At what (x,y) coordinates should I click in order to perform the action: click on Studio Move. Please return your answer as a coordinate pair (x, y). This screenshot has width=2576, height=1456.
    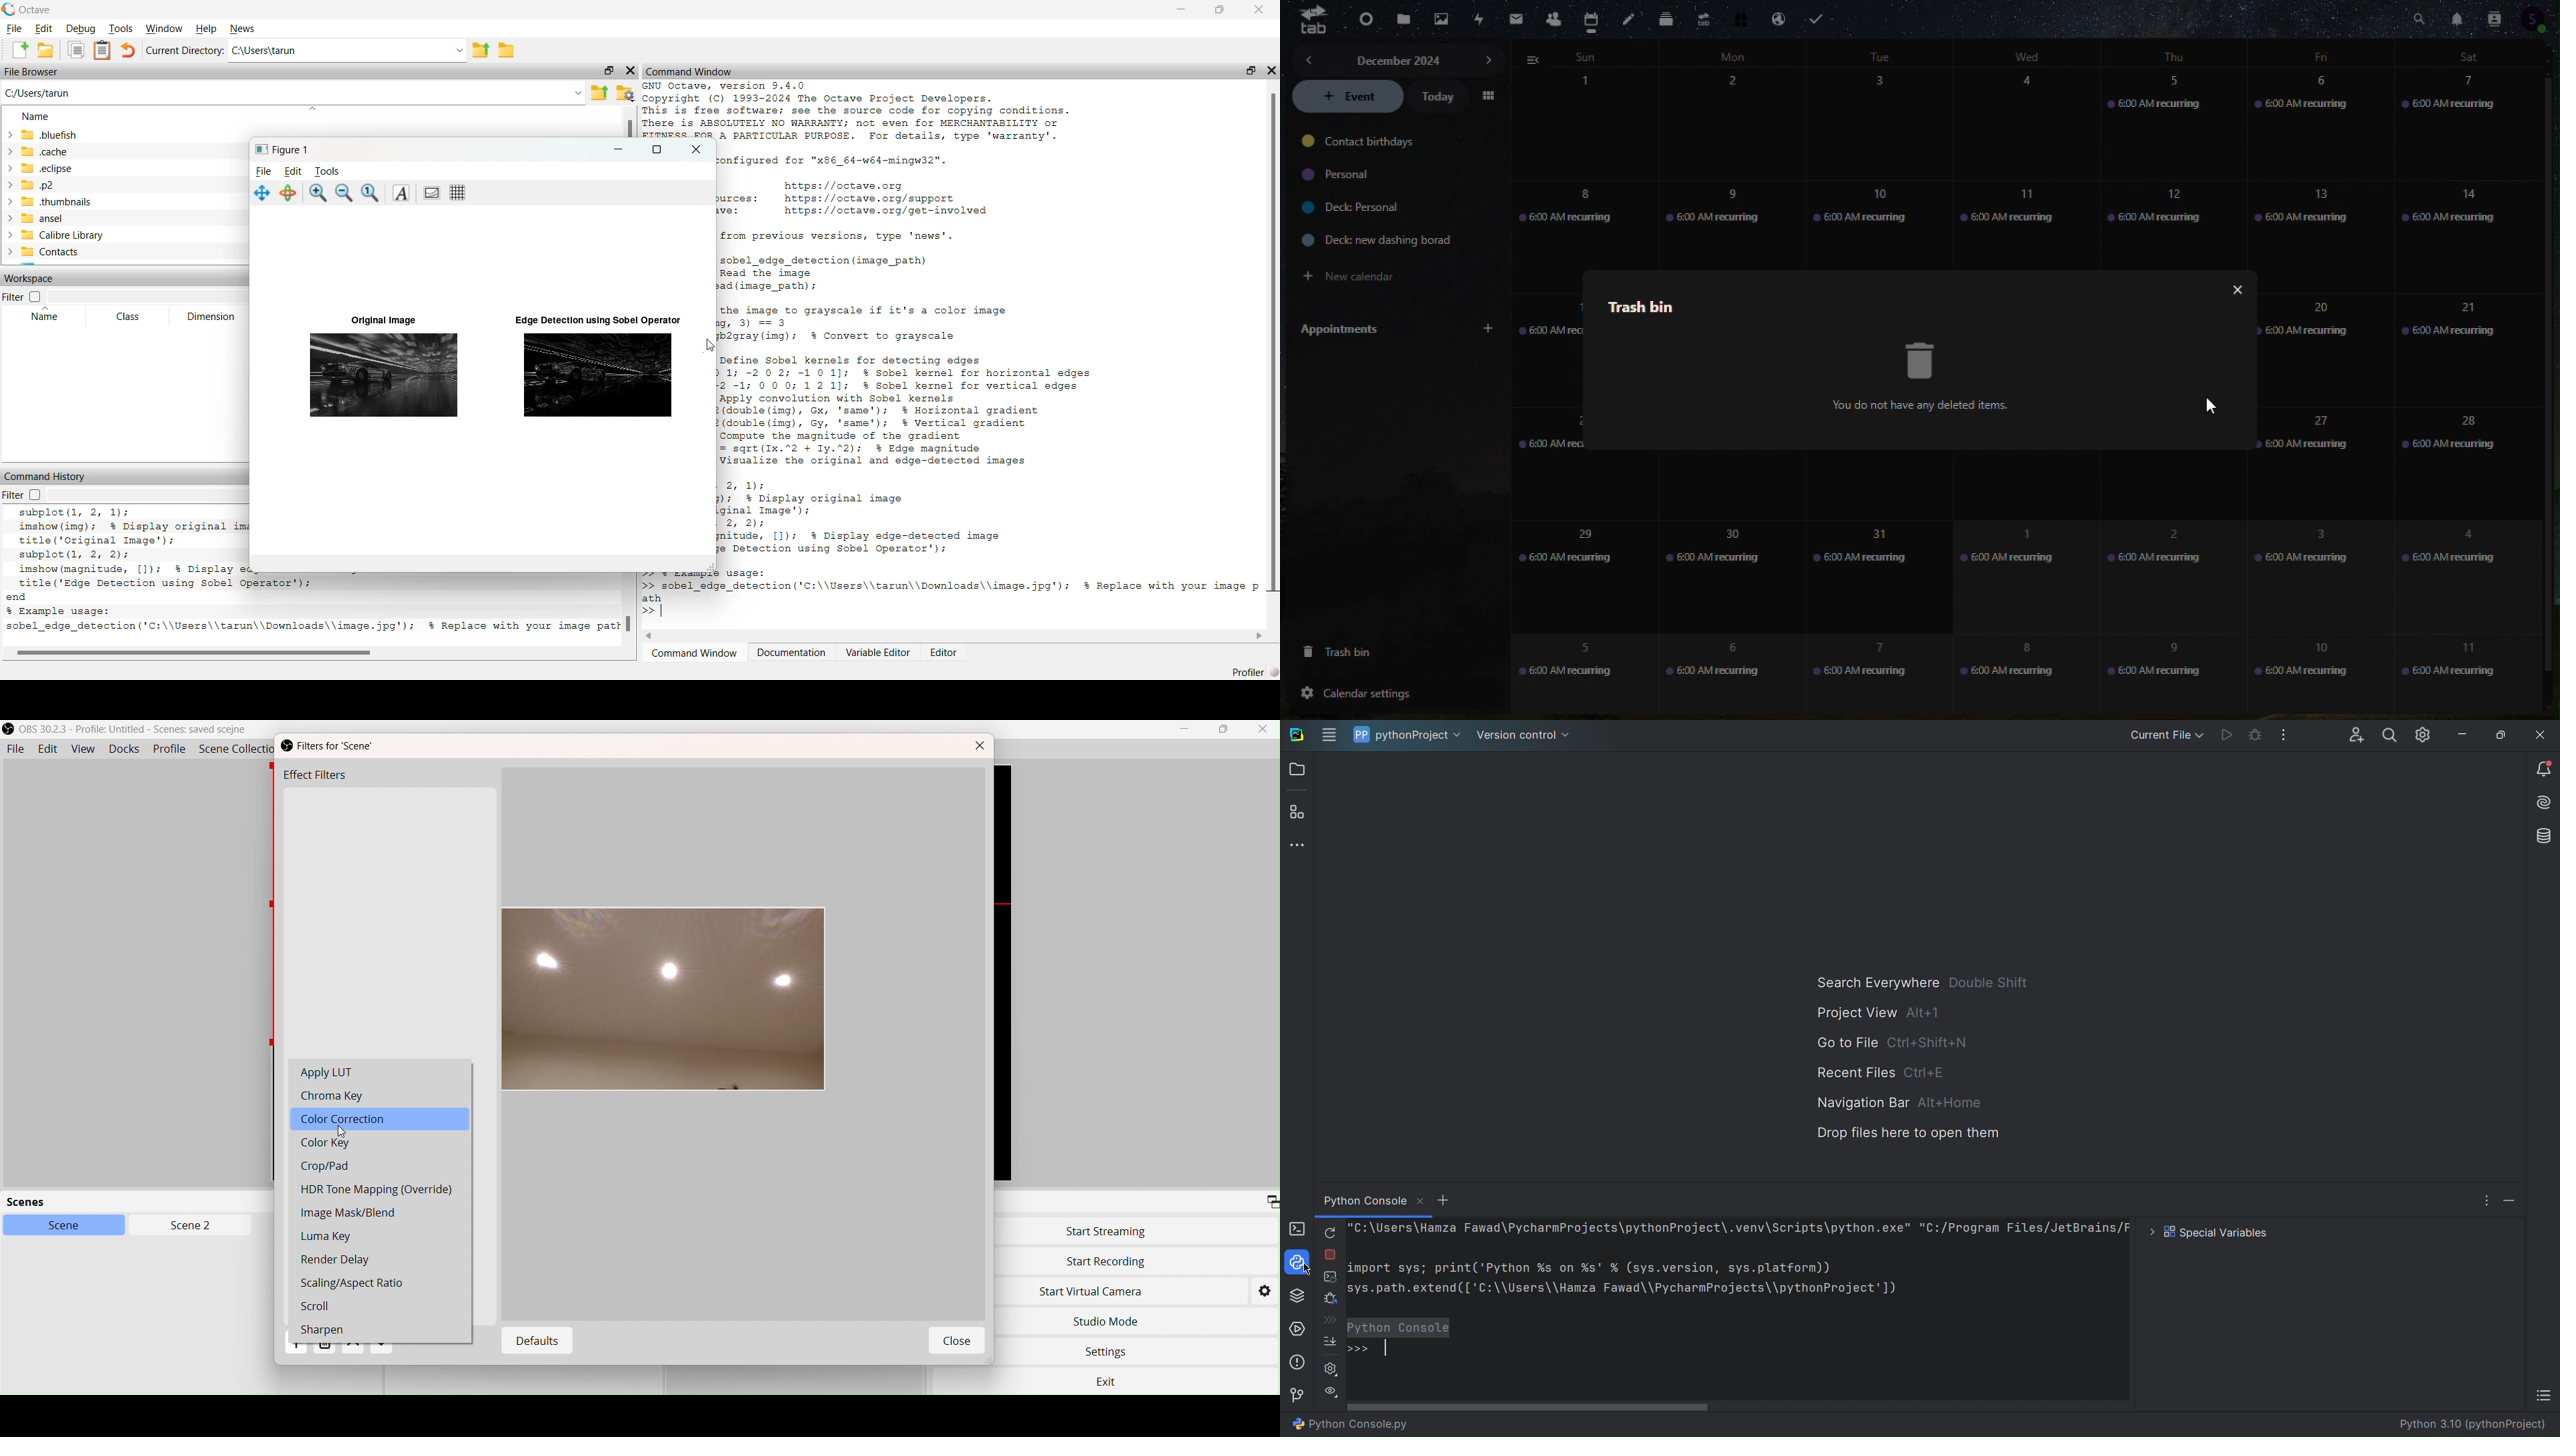
    Looking at the image, I should click on (1106, 1319).